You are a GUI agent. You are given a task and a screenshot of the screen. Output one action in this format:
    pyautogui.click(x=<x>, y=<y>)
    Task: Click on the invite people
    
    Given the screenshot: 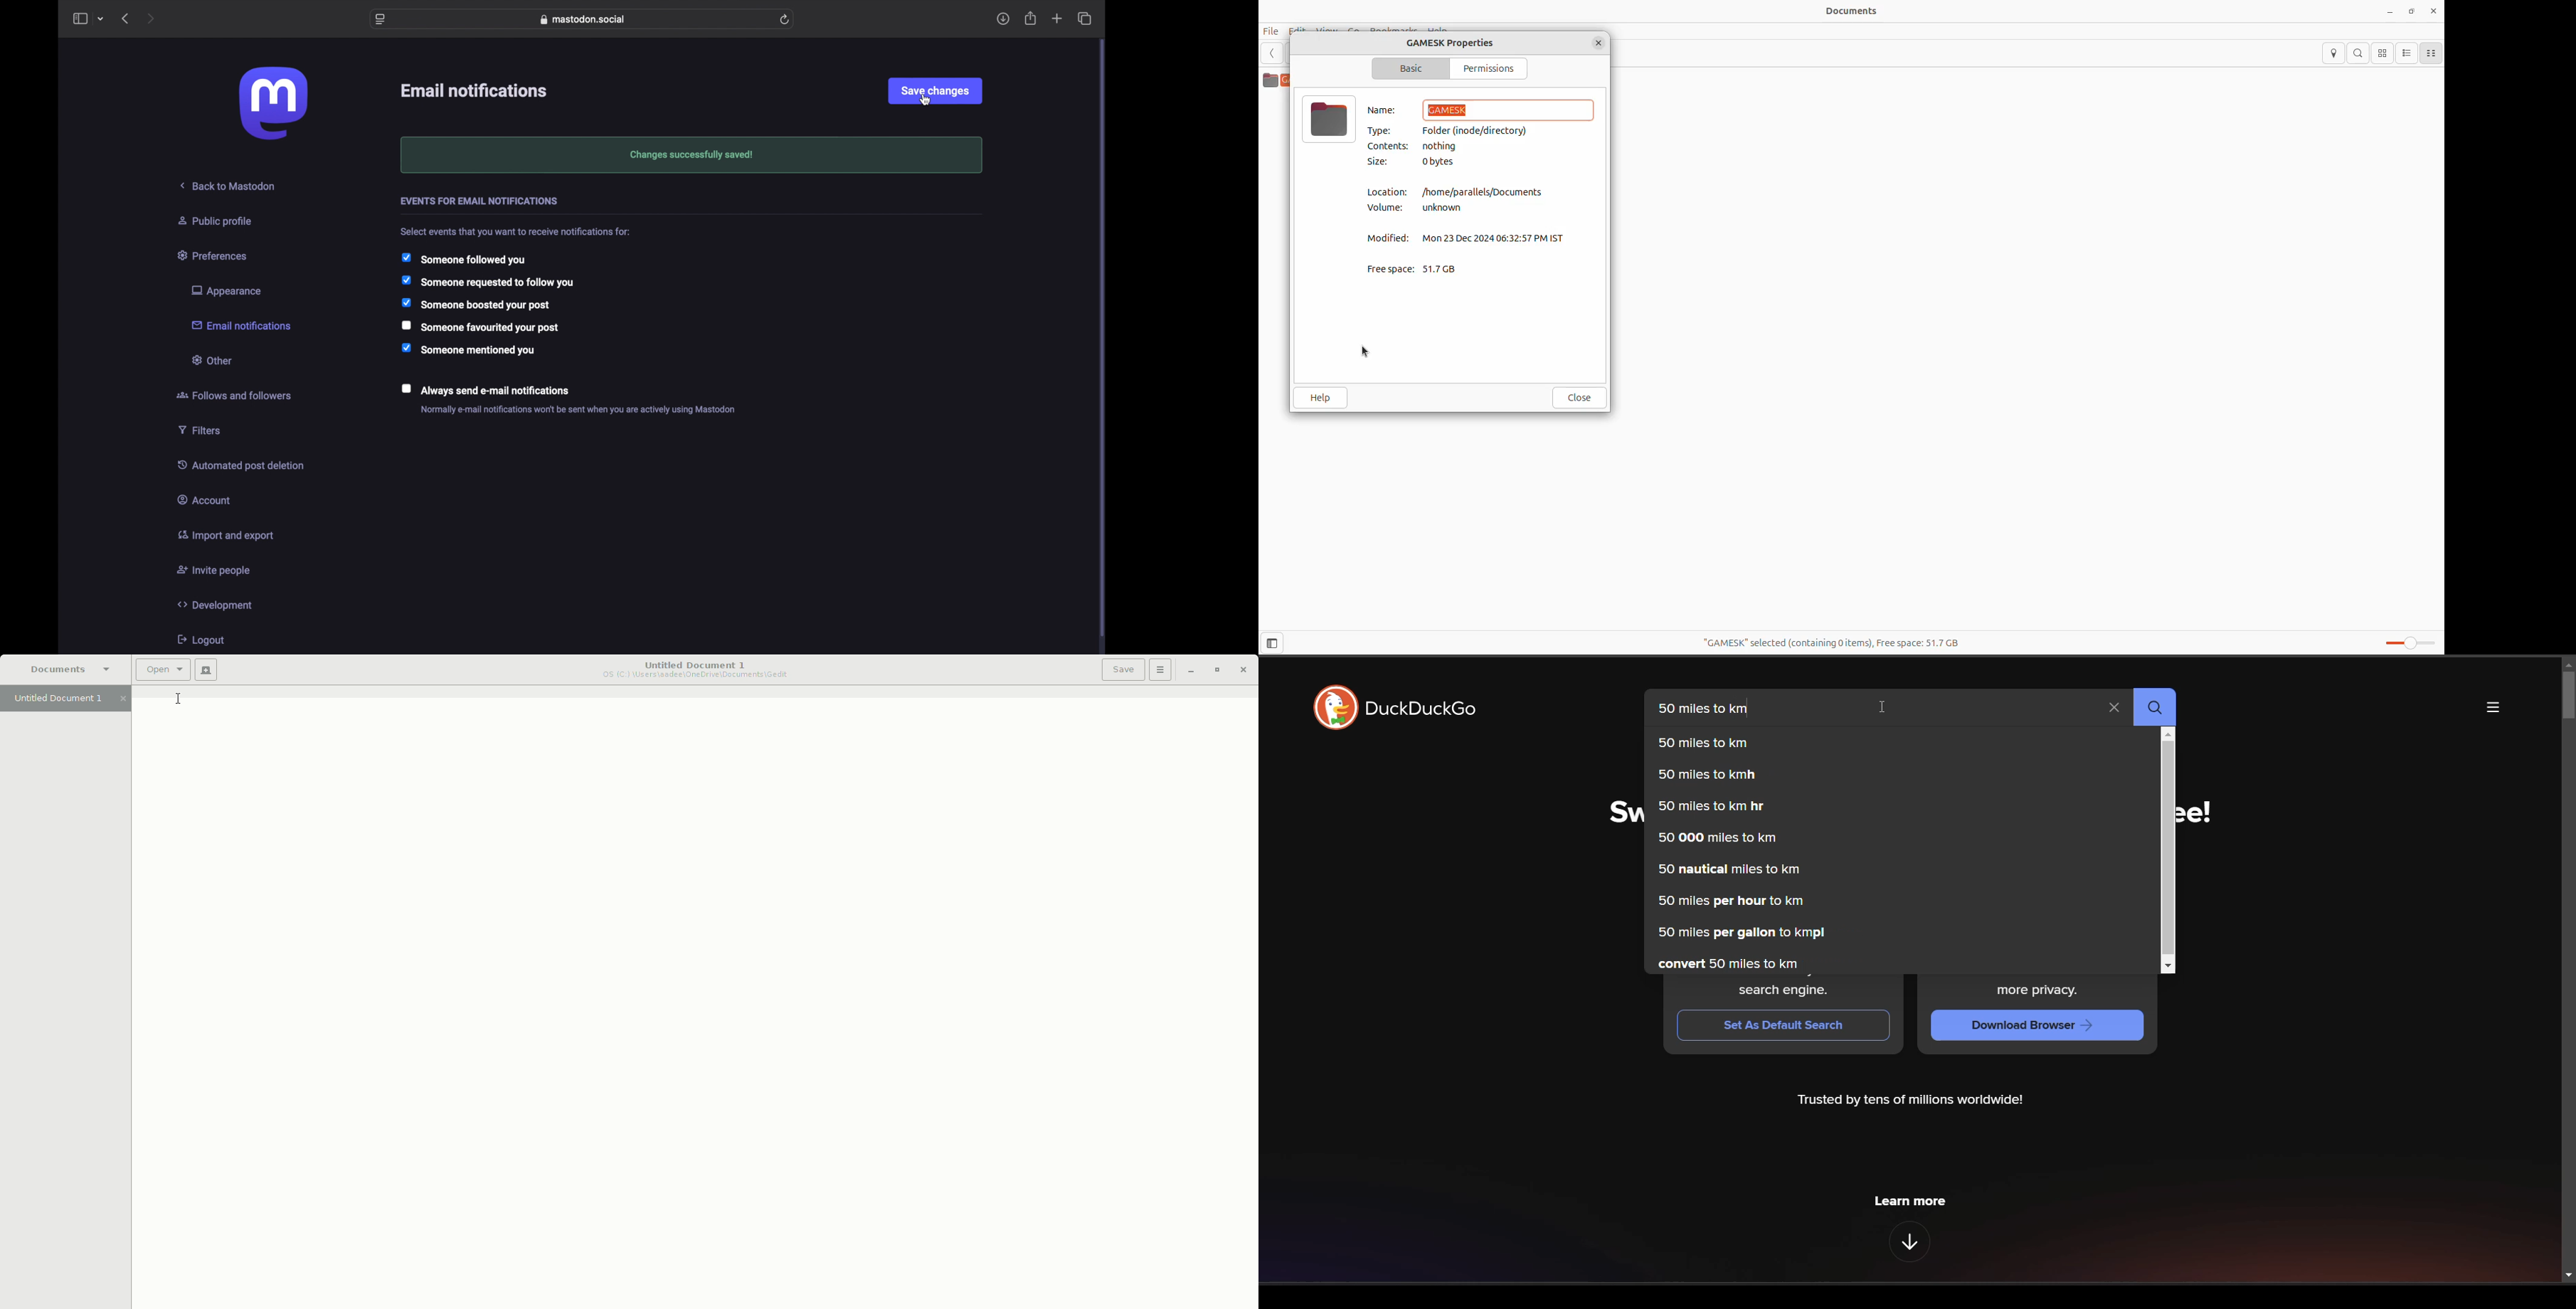 What is the action you would take?
    pyautogui.click(x=214, y=571)
    